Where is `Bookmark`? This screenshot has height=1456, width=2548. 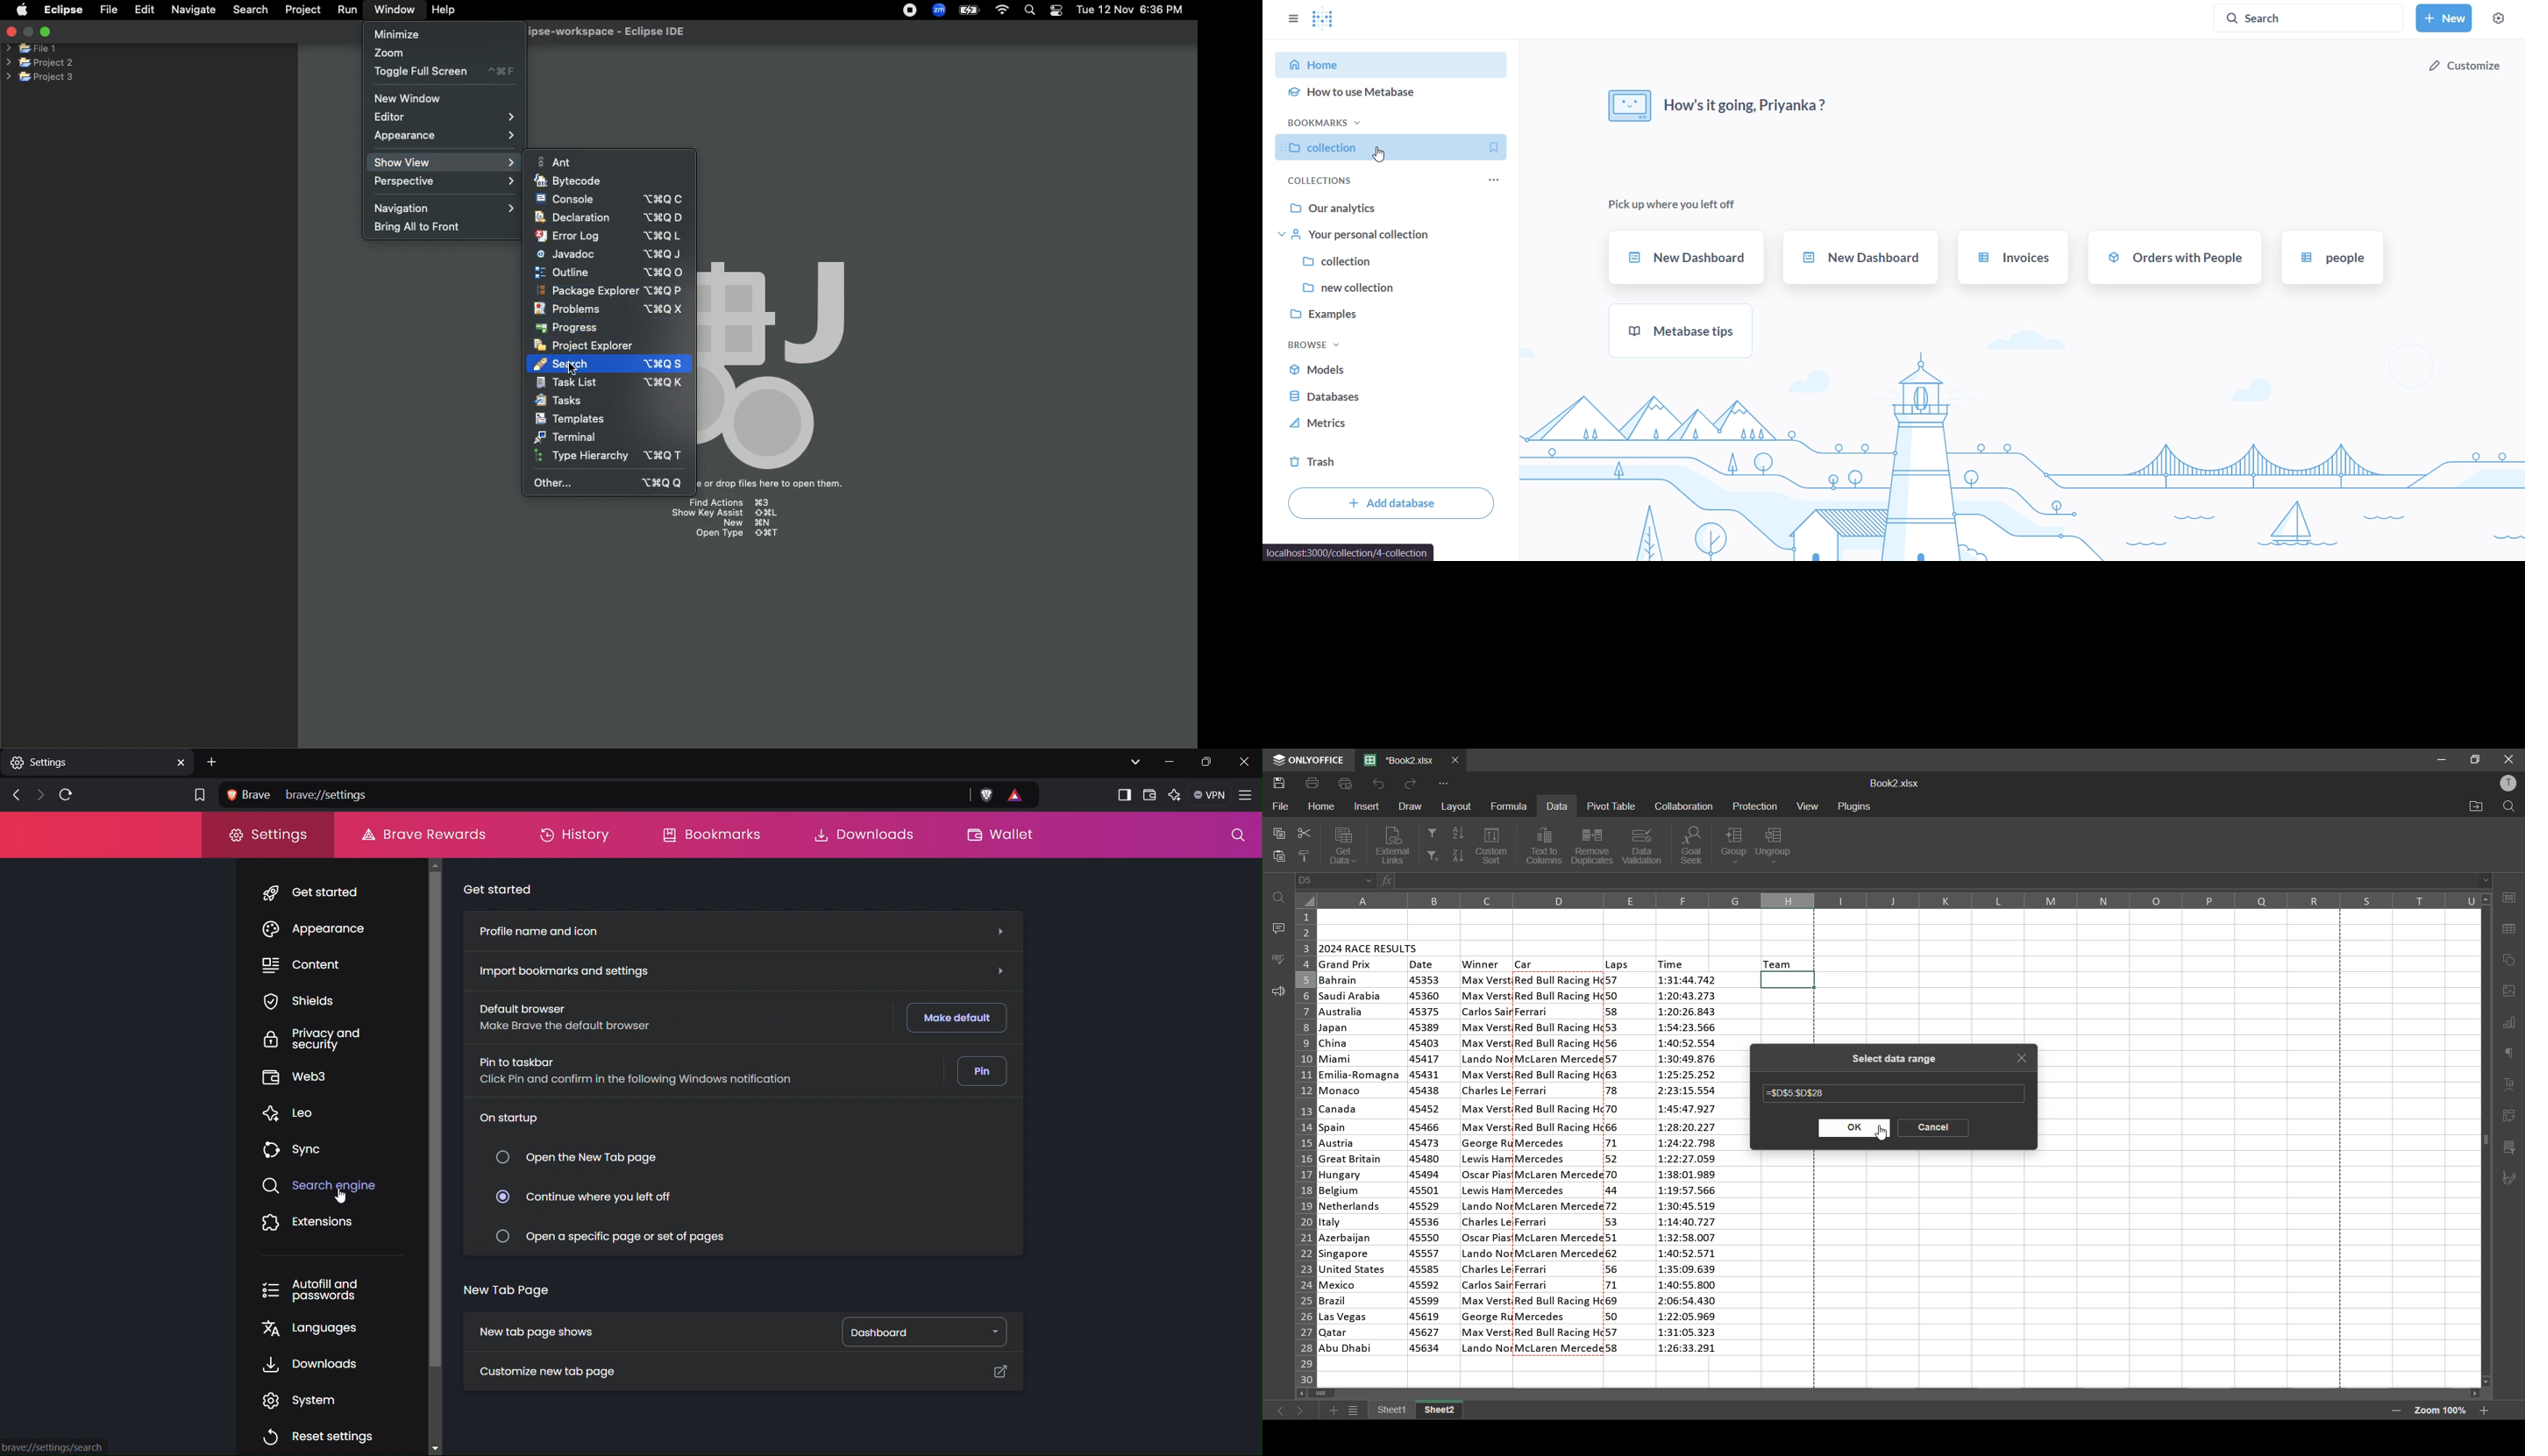
Bookmark is located at coordinates (198, 793).